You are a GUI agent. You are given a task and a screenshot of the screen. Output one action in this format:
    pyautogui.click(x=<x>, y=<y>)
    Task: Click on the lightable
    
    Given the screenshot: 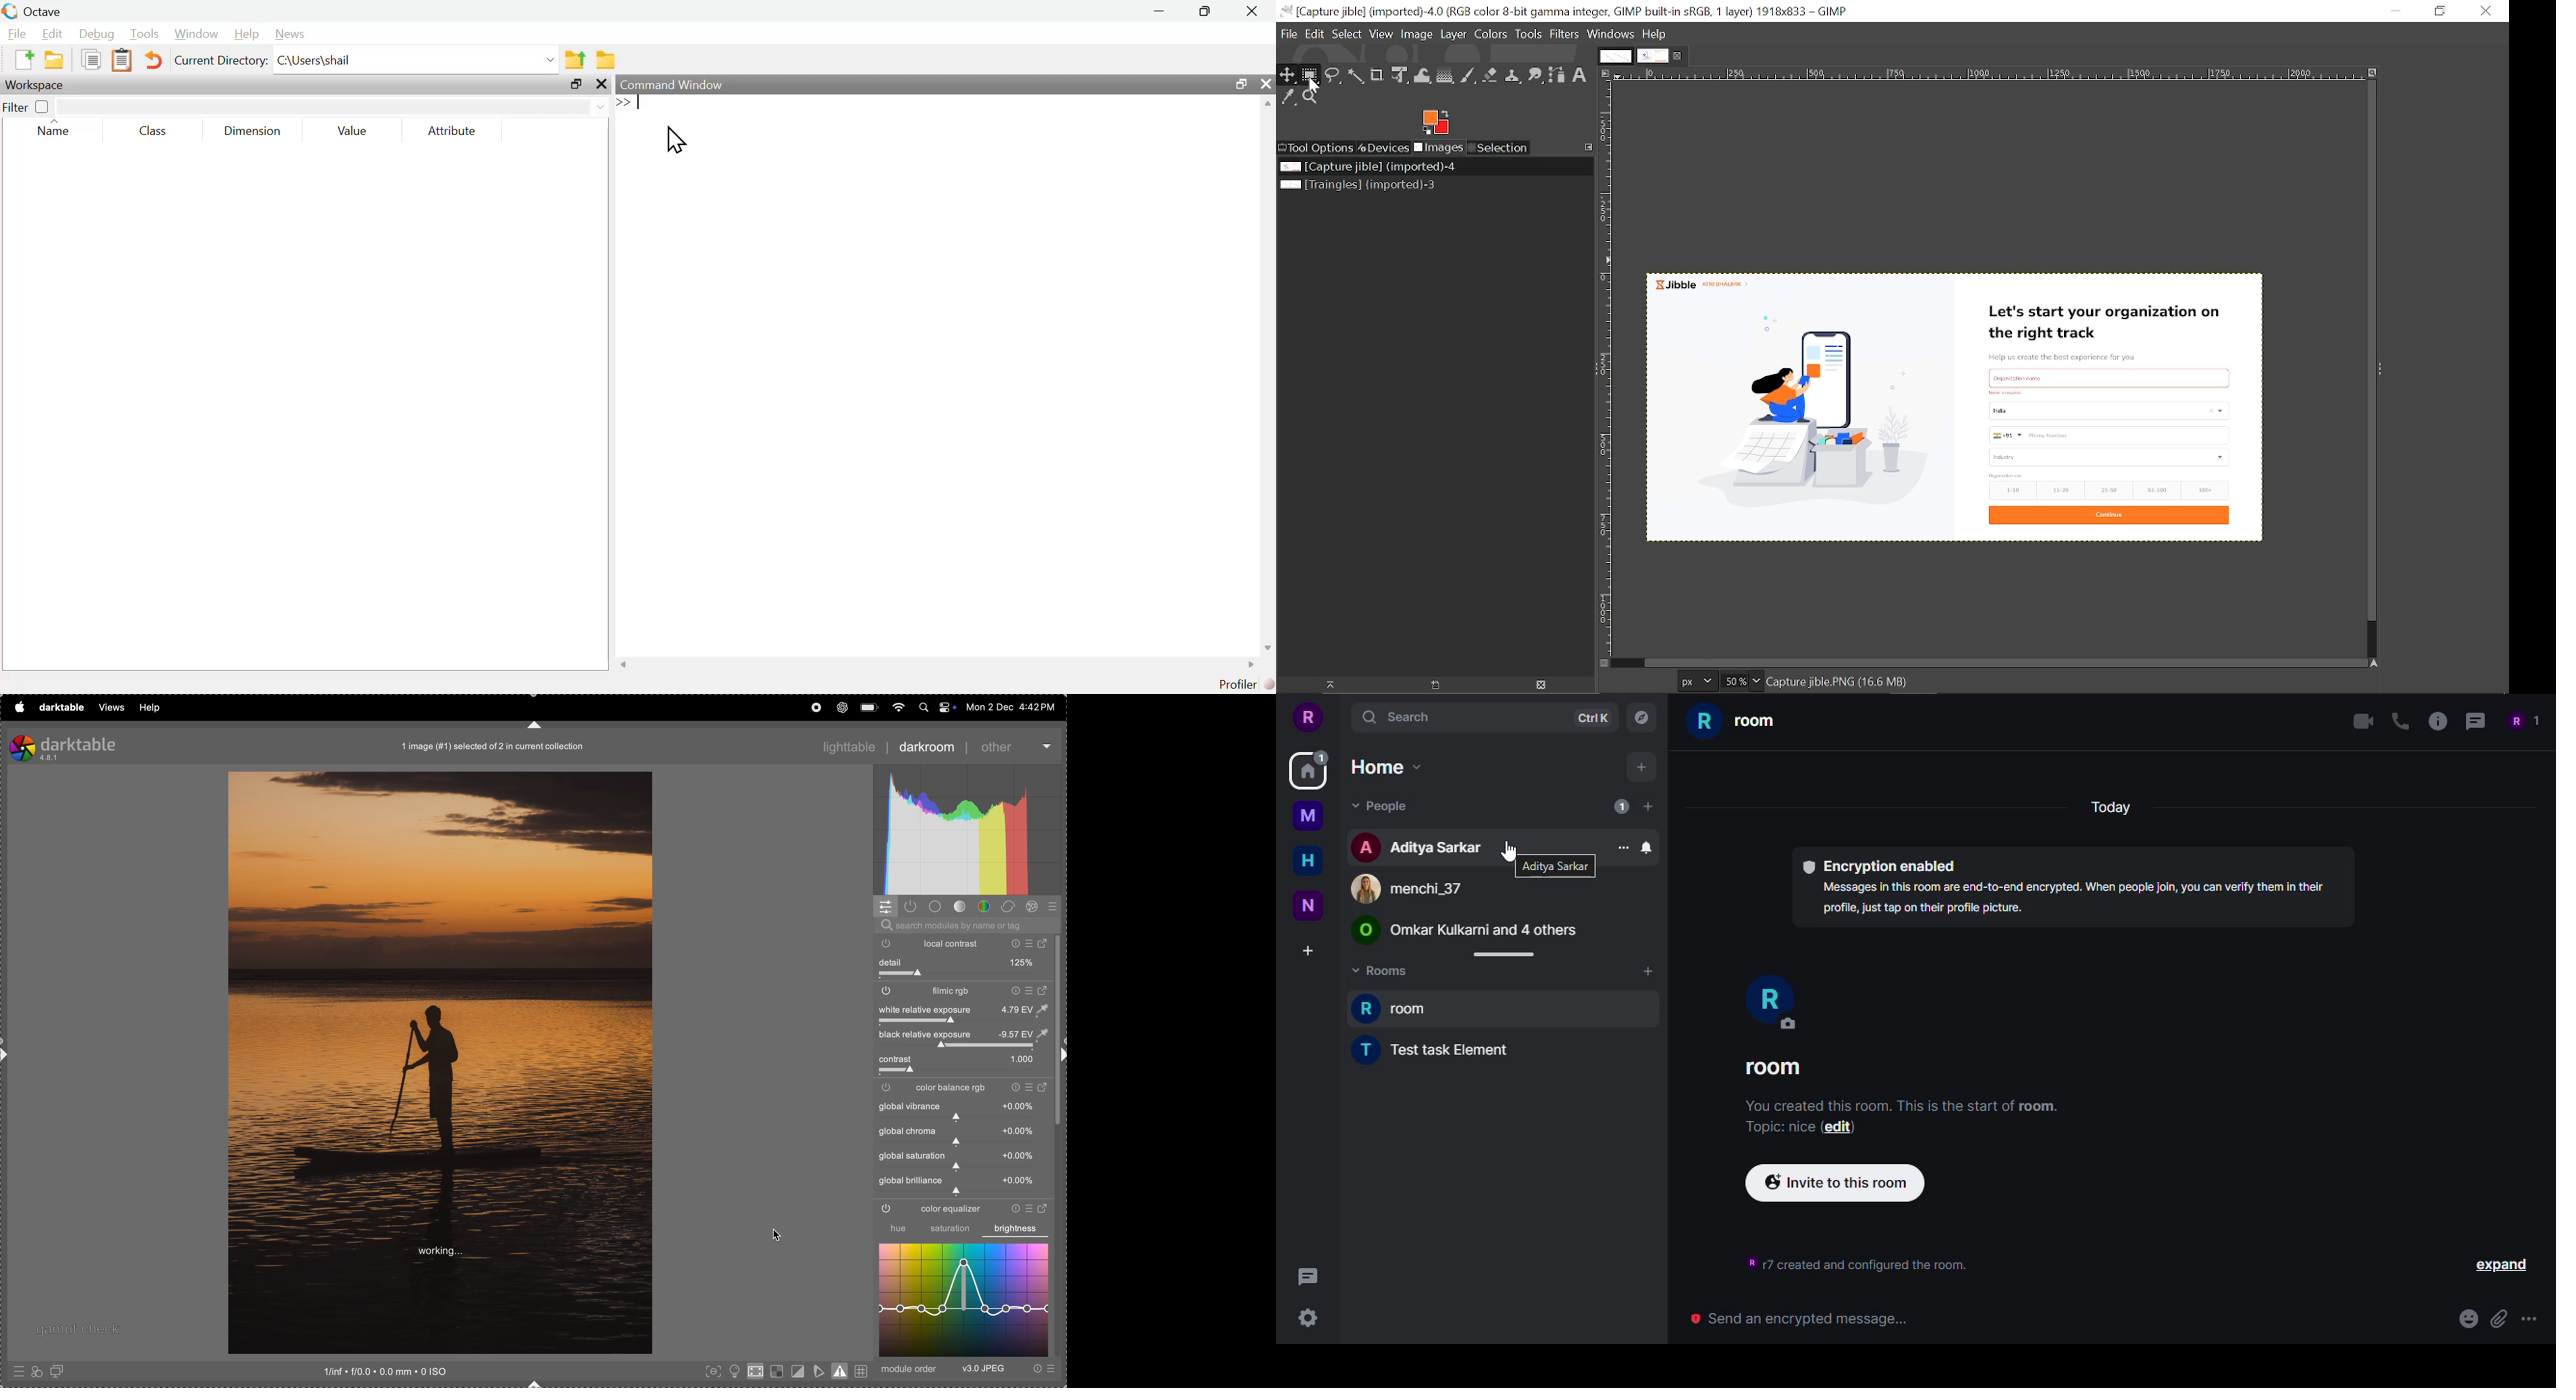 What is the action you would take?
    pyautogui.click(x=844, y=744)
    